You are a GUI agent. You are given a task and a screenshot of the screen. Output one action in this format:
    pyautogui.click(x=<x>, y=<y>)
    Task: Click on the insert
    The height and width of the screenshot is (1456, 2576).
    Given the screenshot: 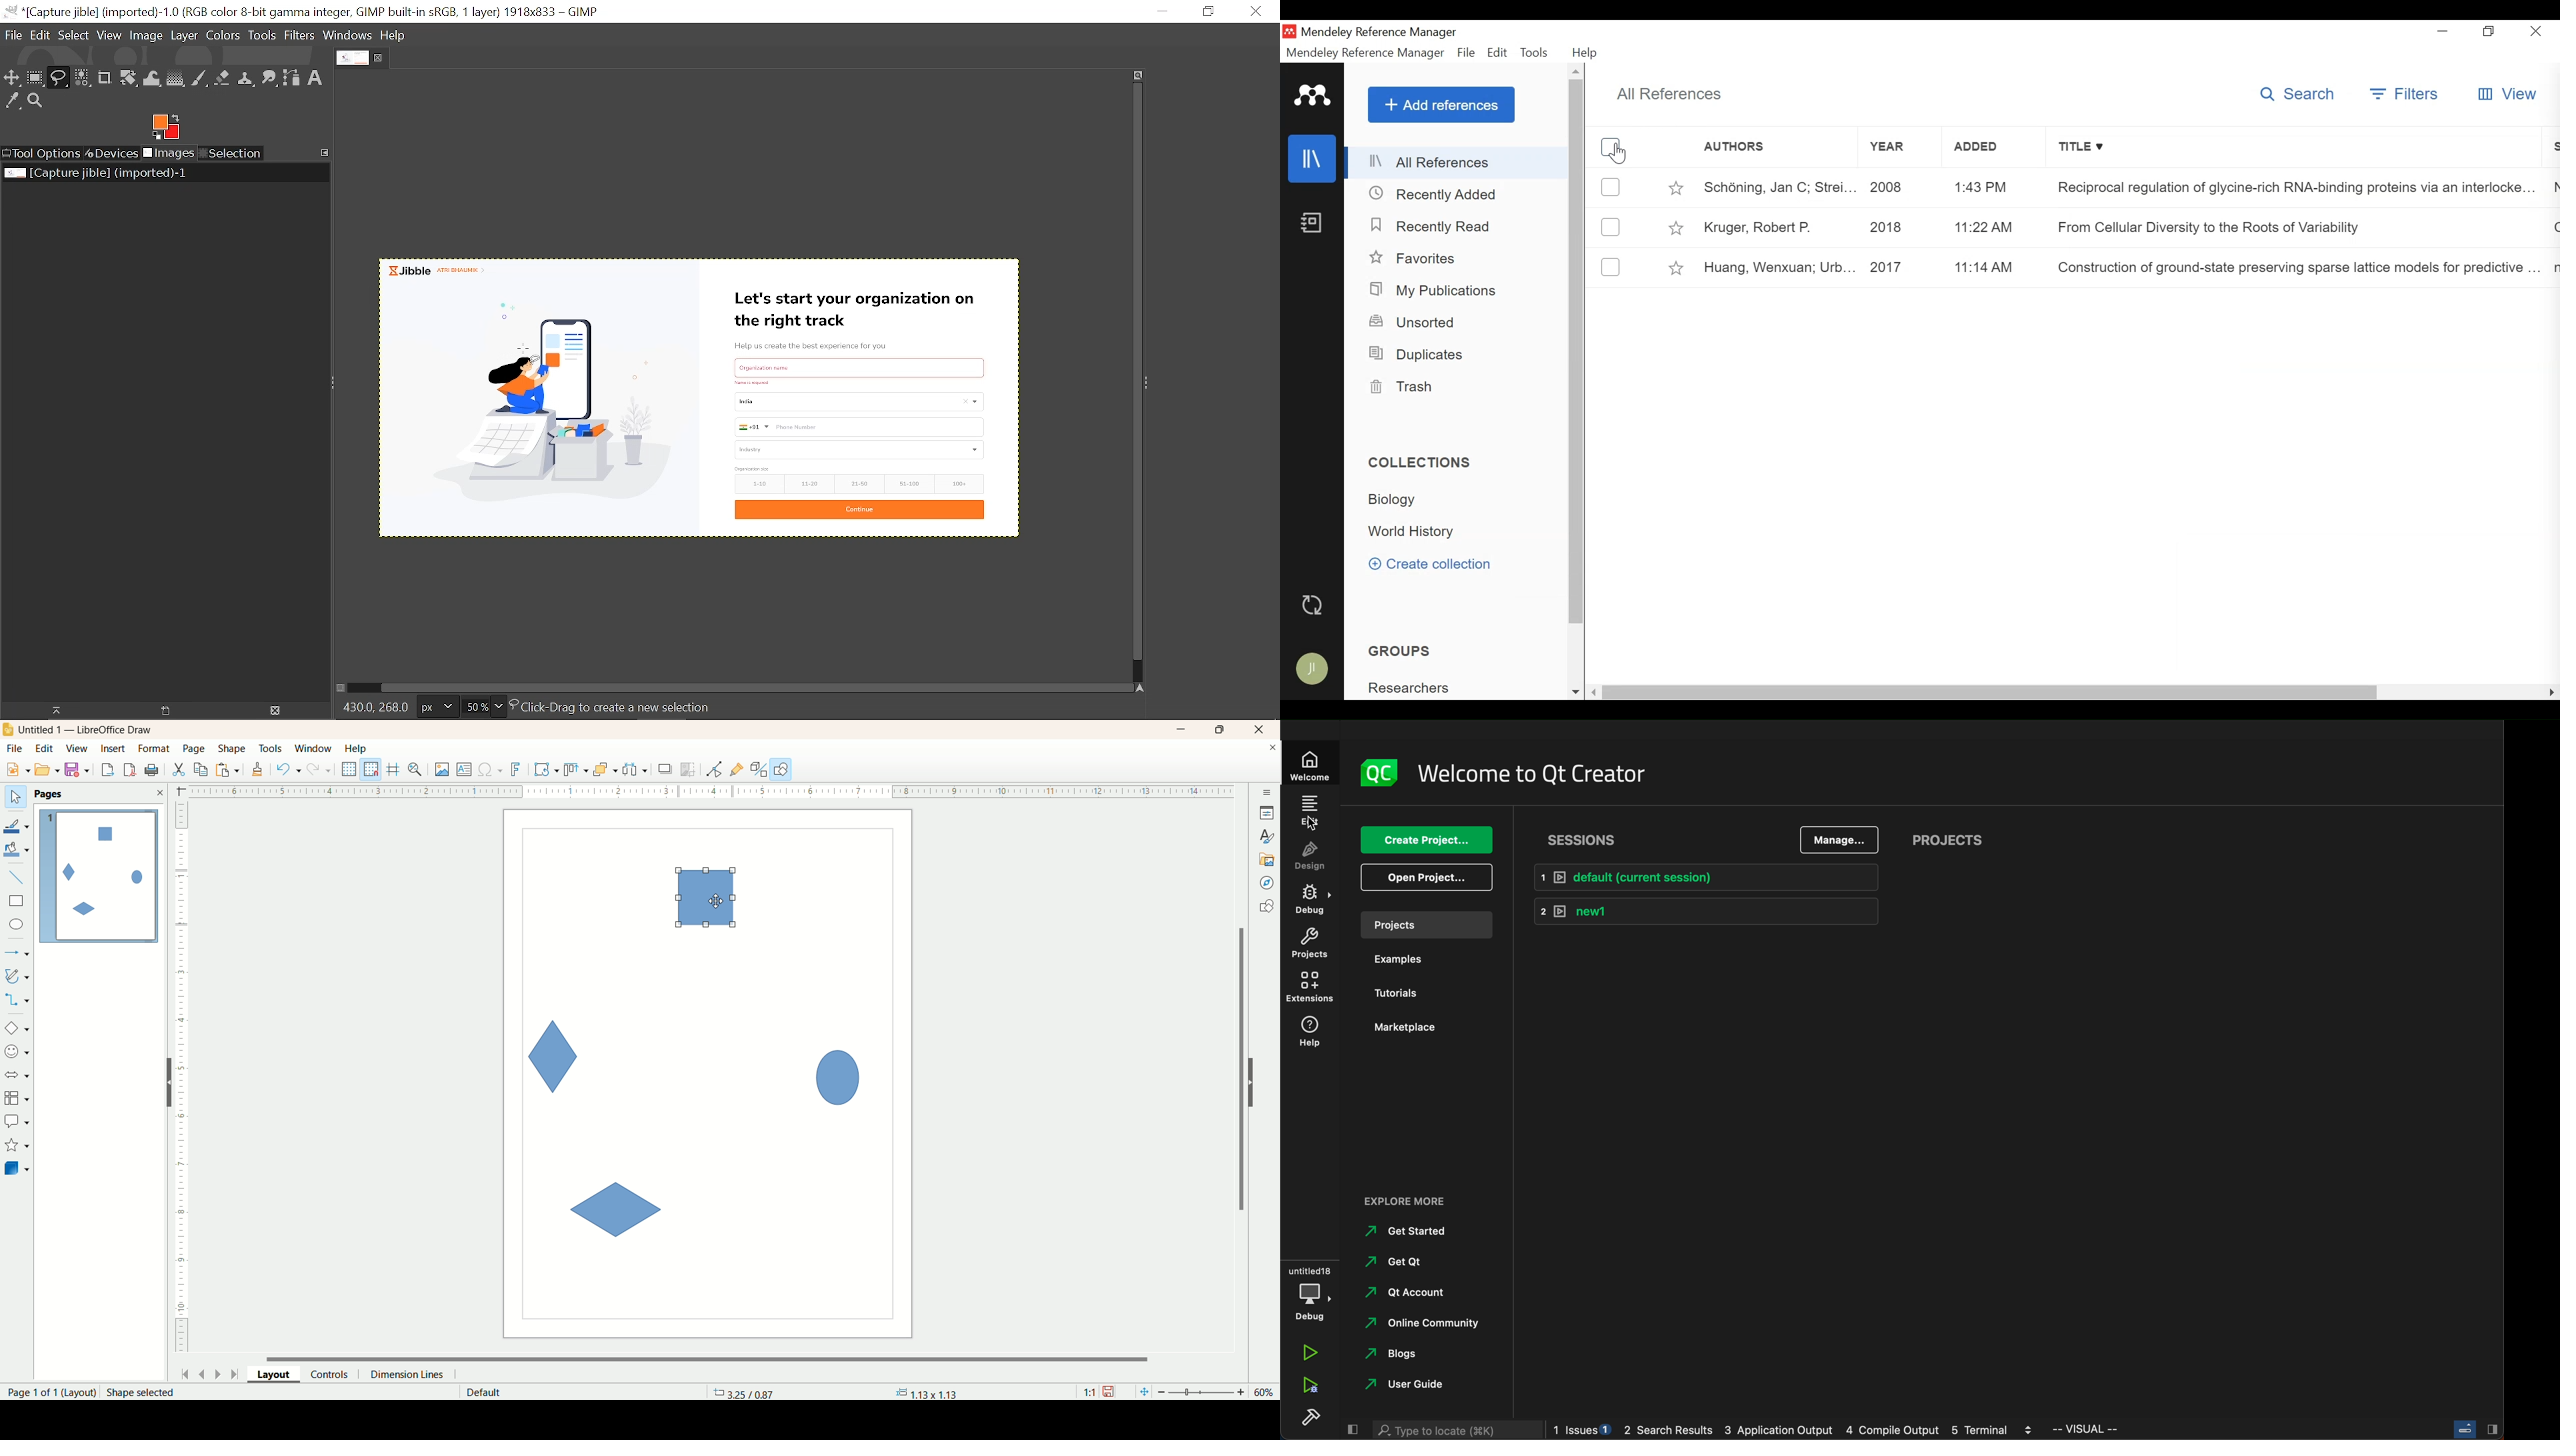 What is the action you would take?
    pyautogui.click(x=115, y=749)
    